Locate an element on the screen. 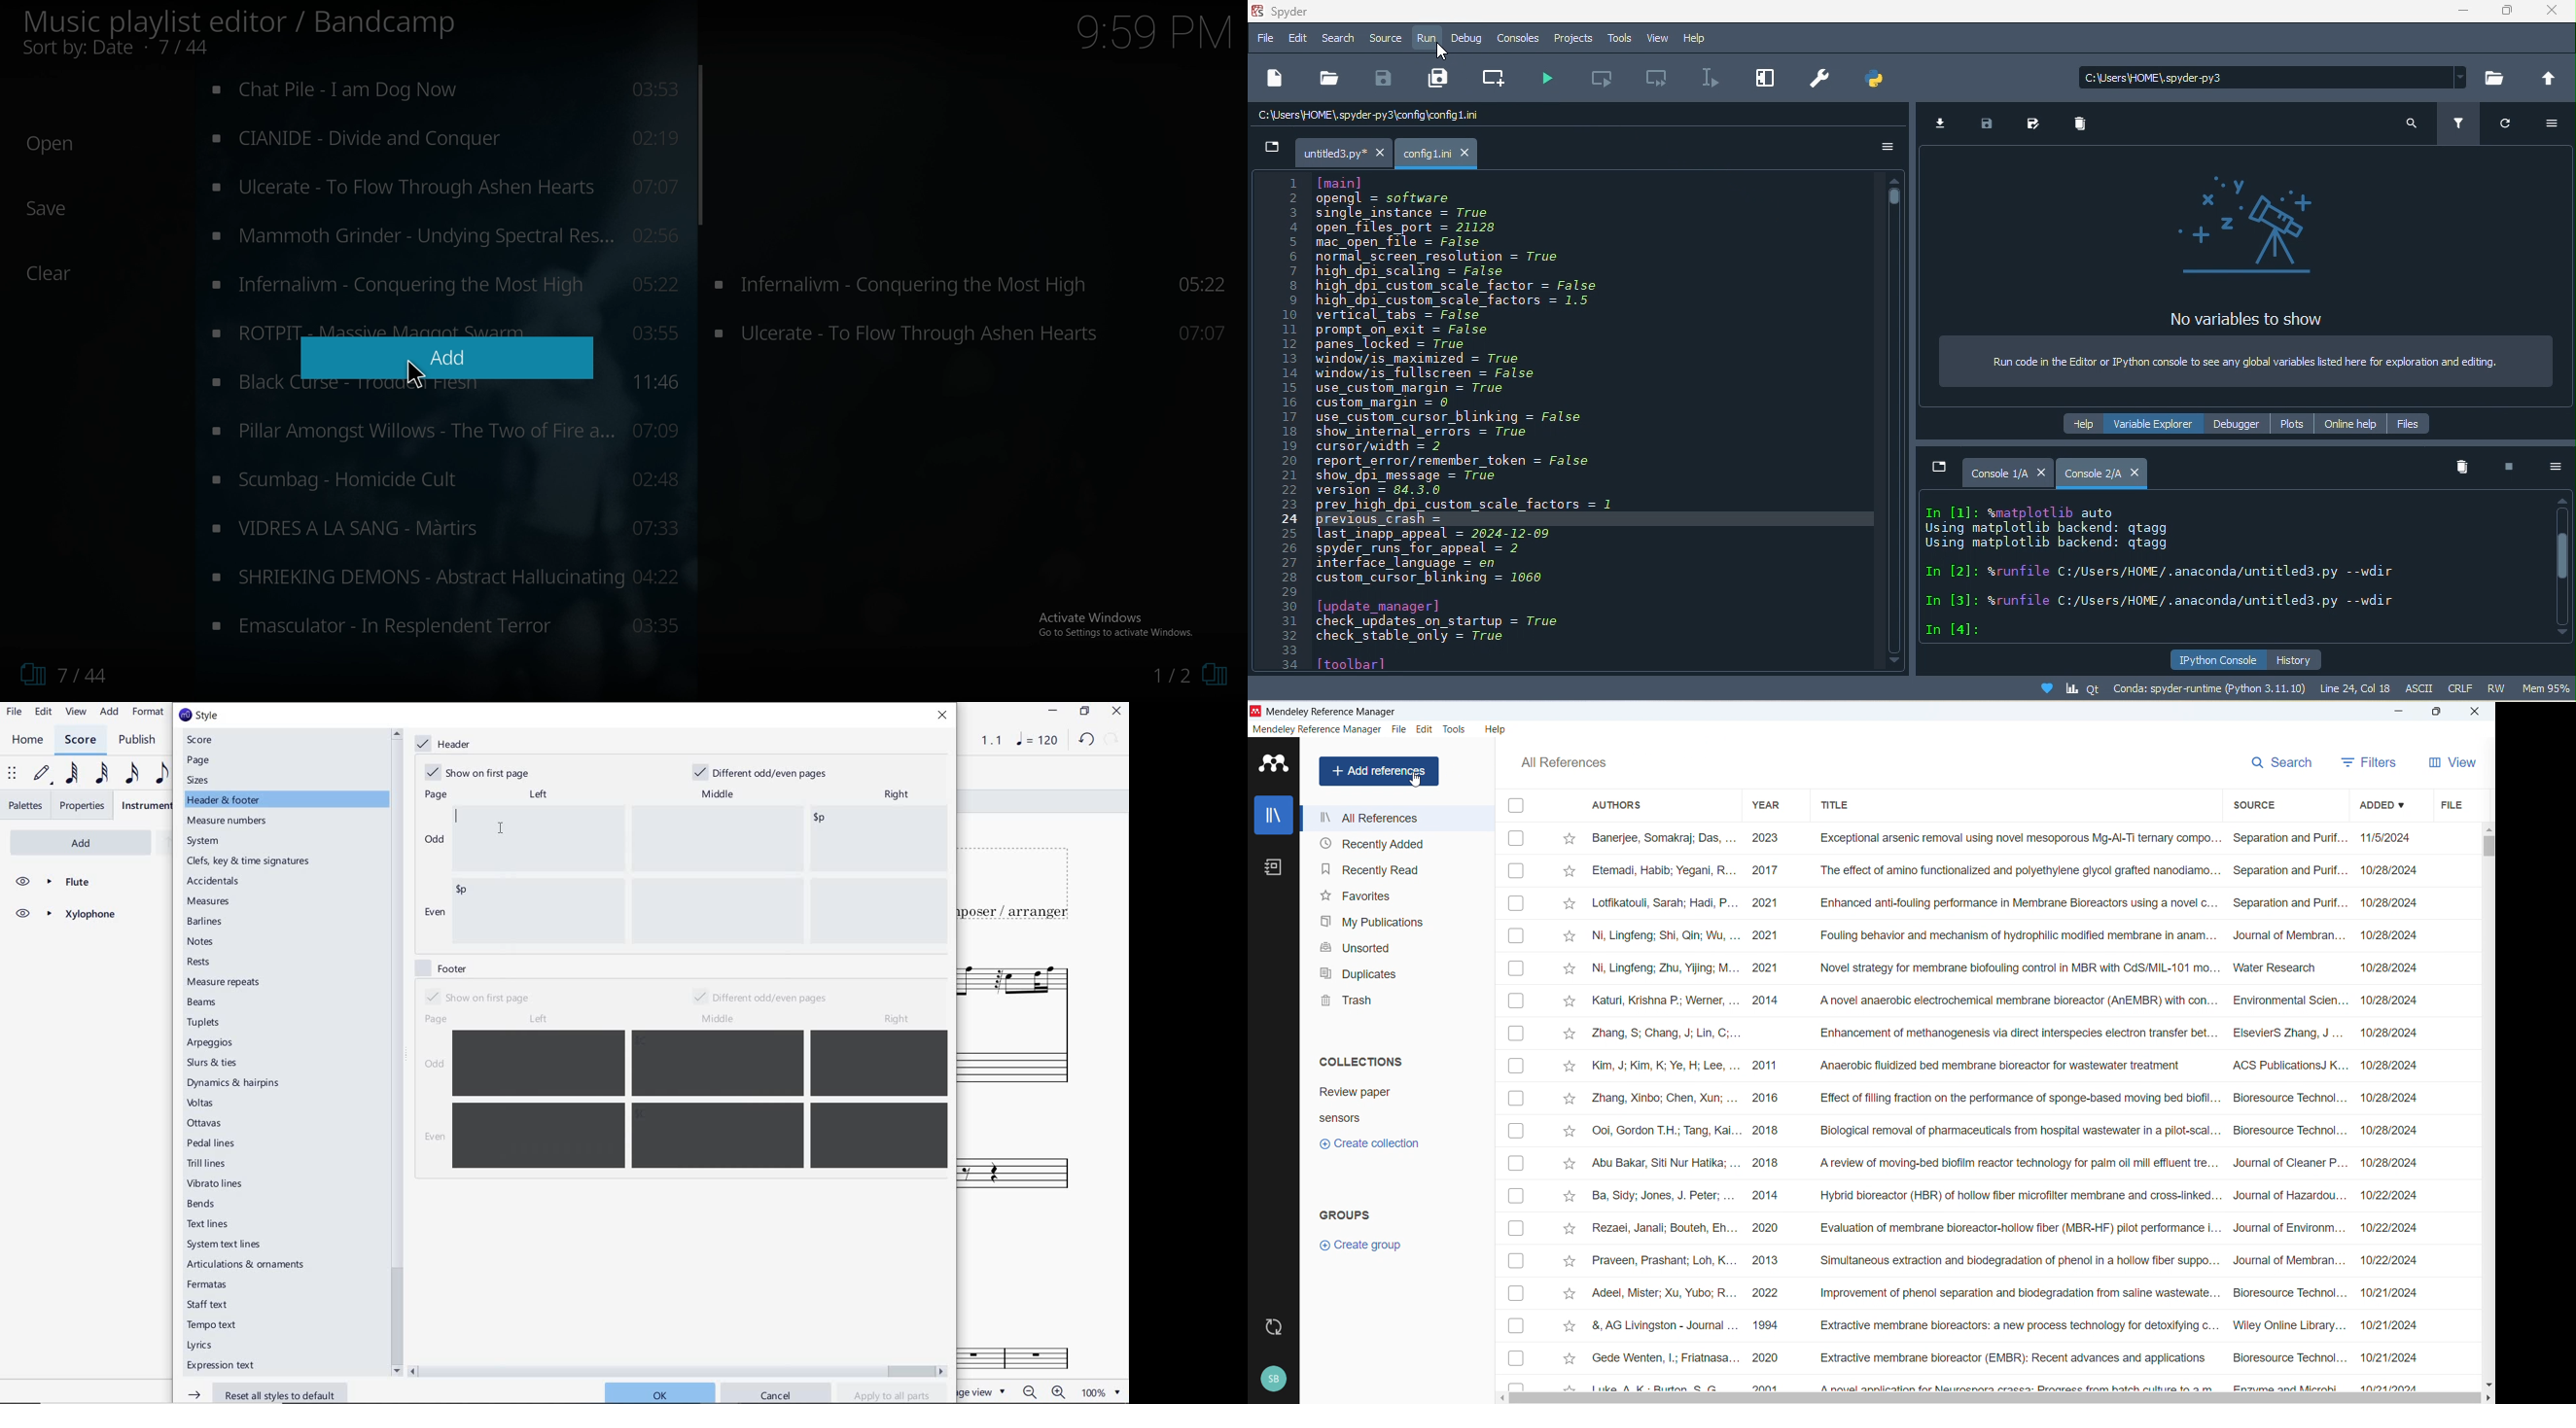 This screenshot has width=2576, height=1428. enter data is located at coordinates (463, 888).